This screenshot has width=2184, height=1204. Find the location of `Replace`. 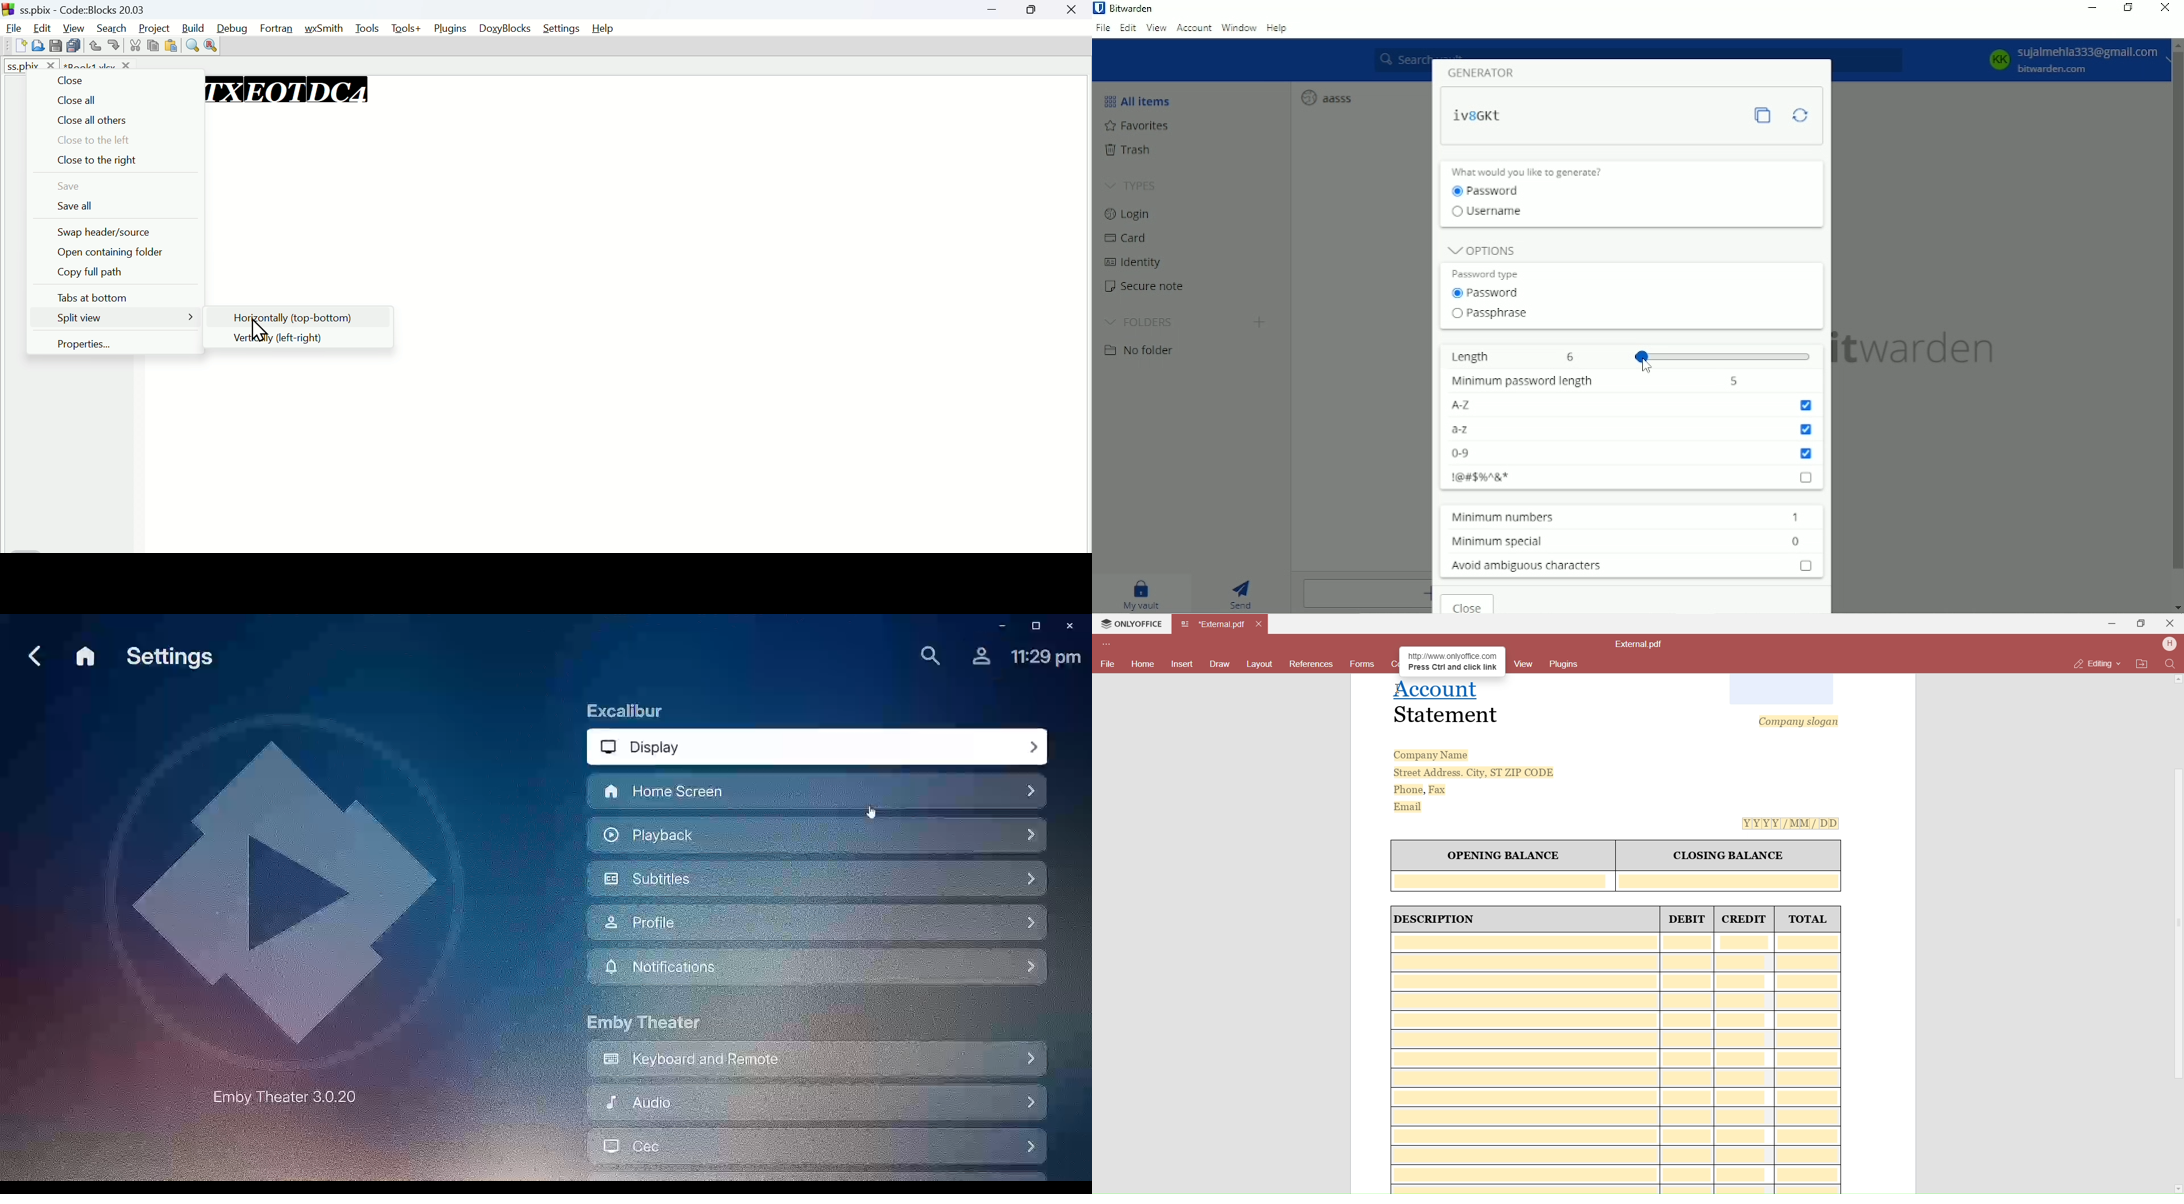

Replace is located at coordinates (211, 46).